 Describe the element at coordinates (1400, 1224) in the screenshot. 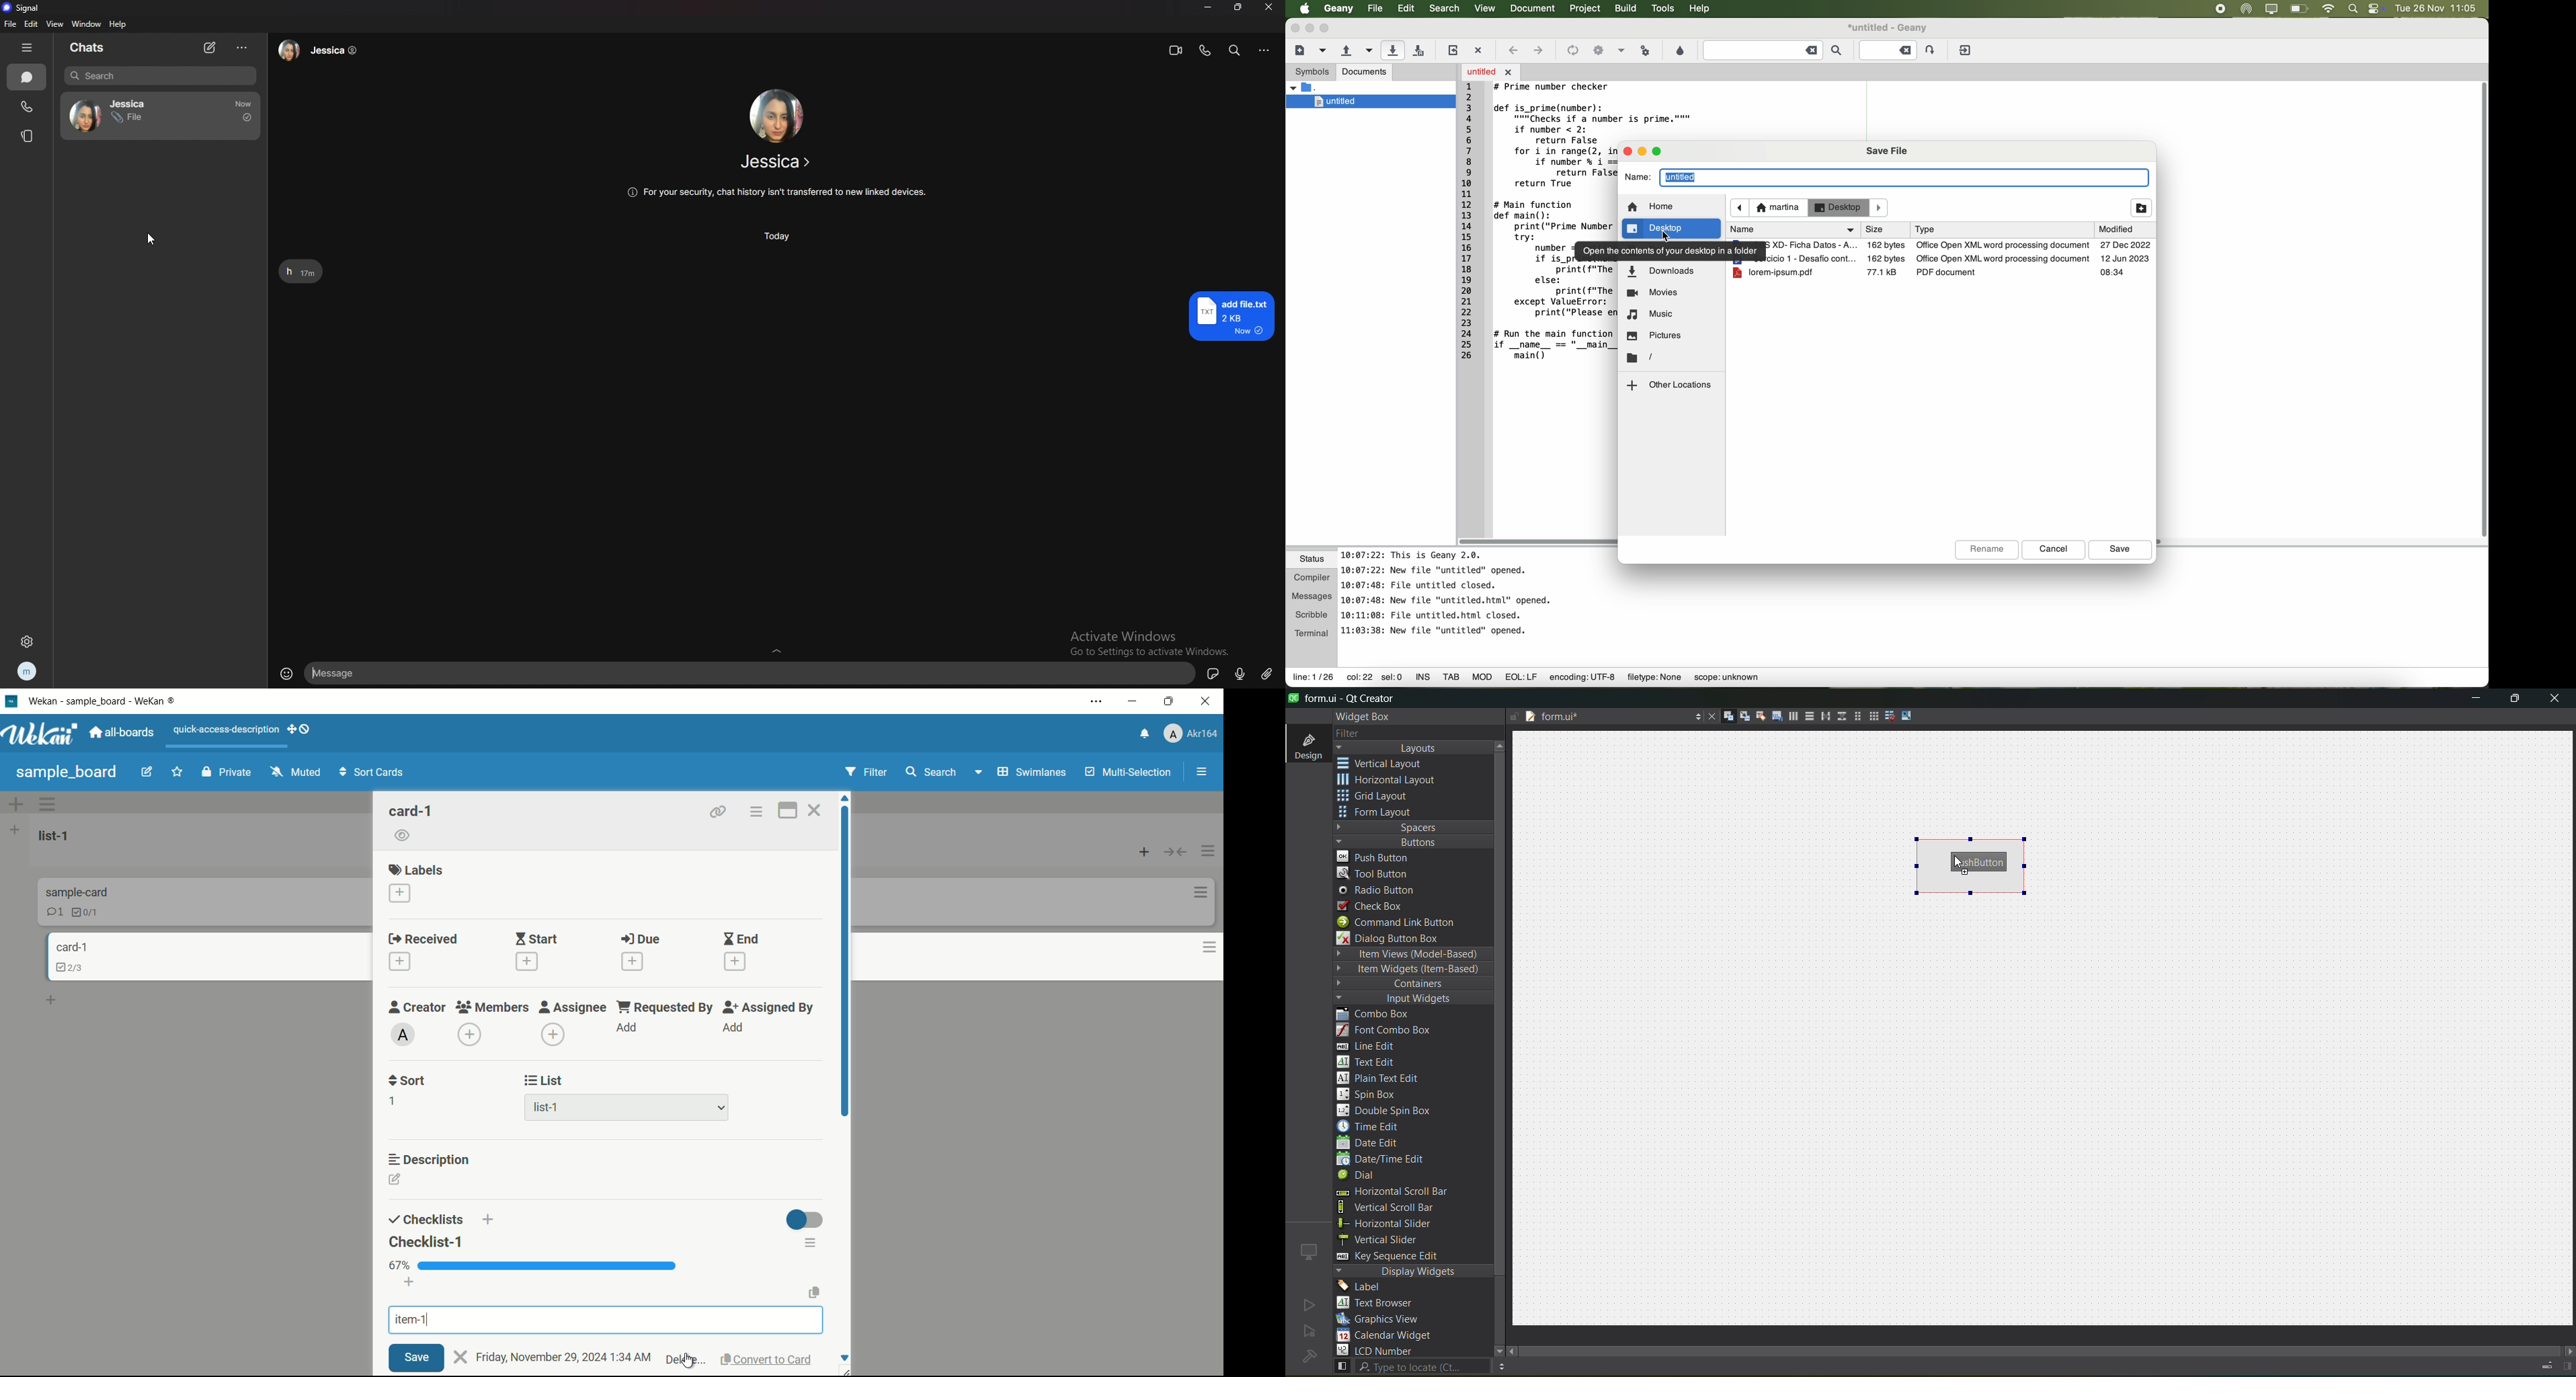

I see `horizontal slider` at that location.